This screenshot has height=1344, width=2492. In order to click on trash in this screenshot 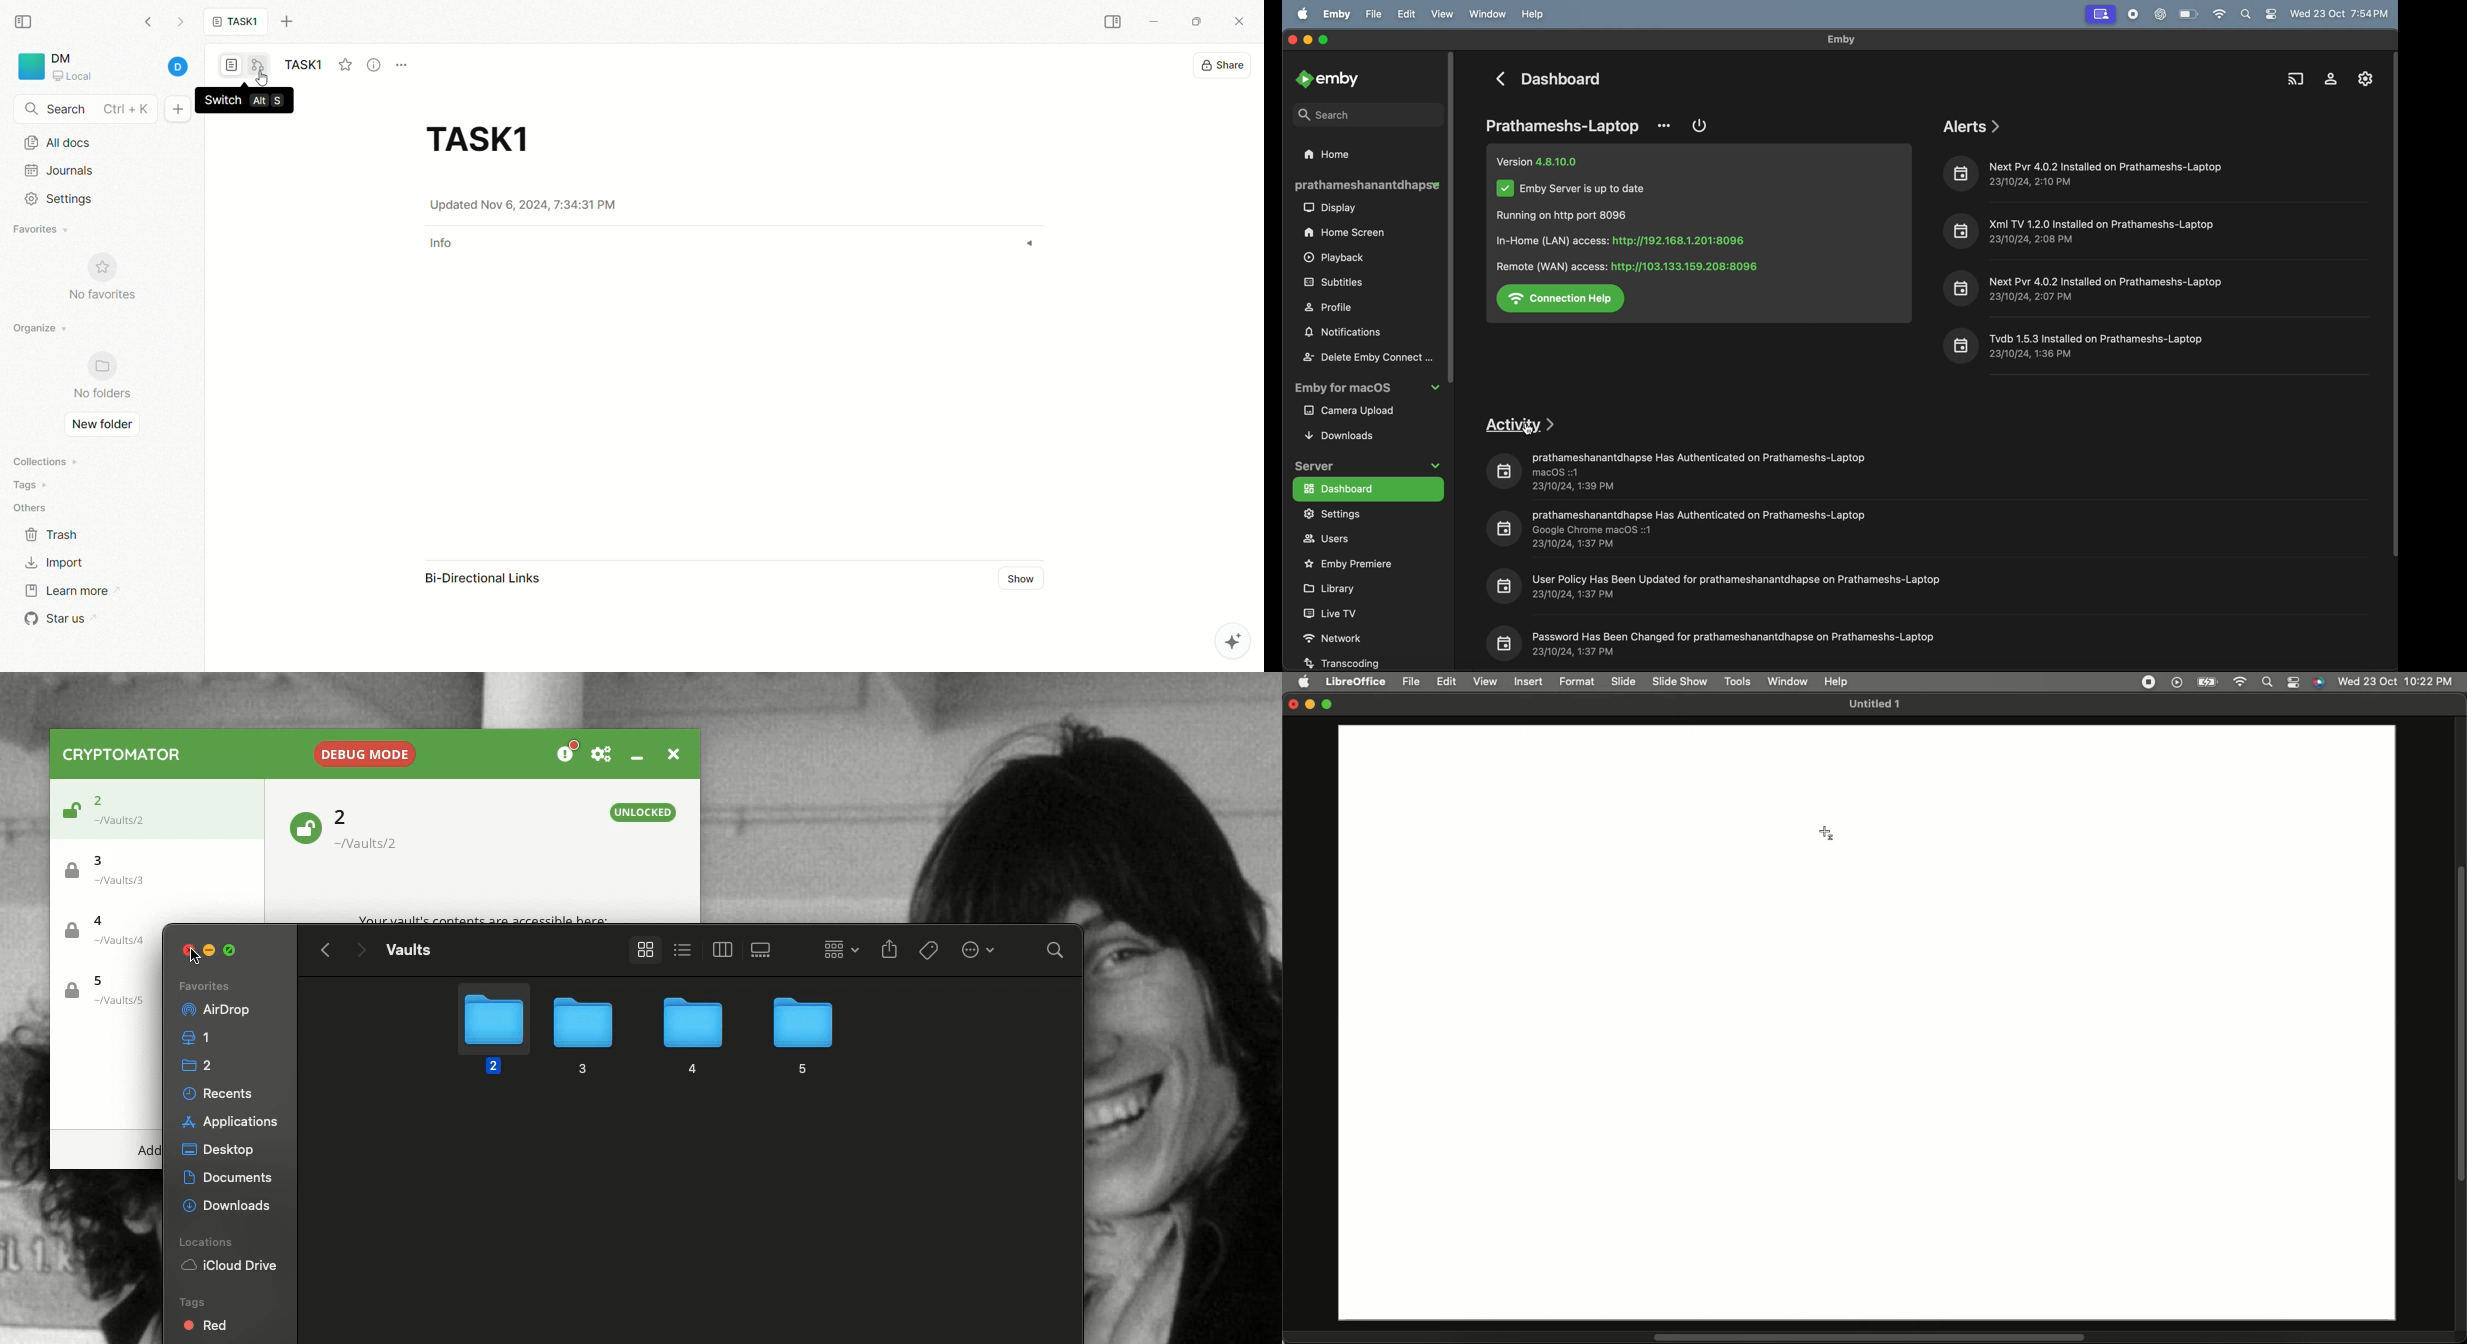, I will do `click(53, 534)`.